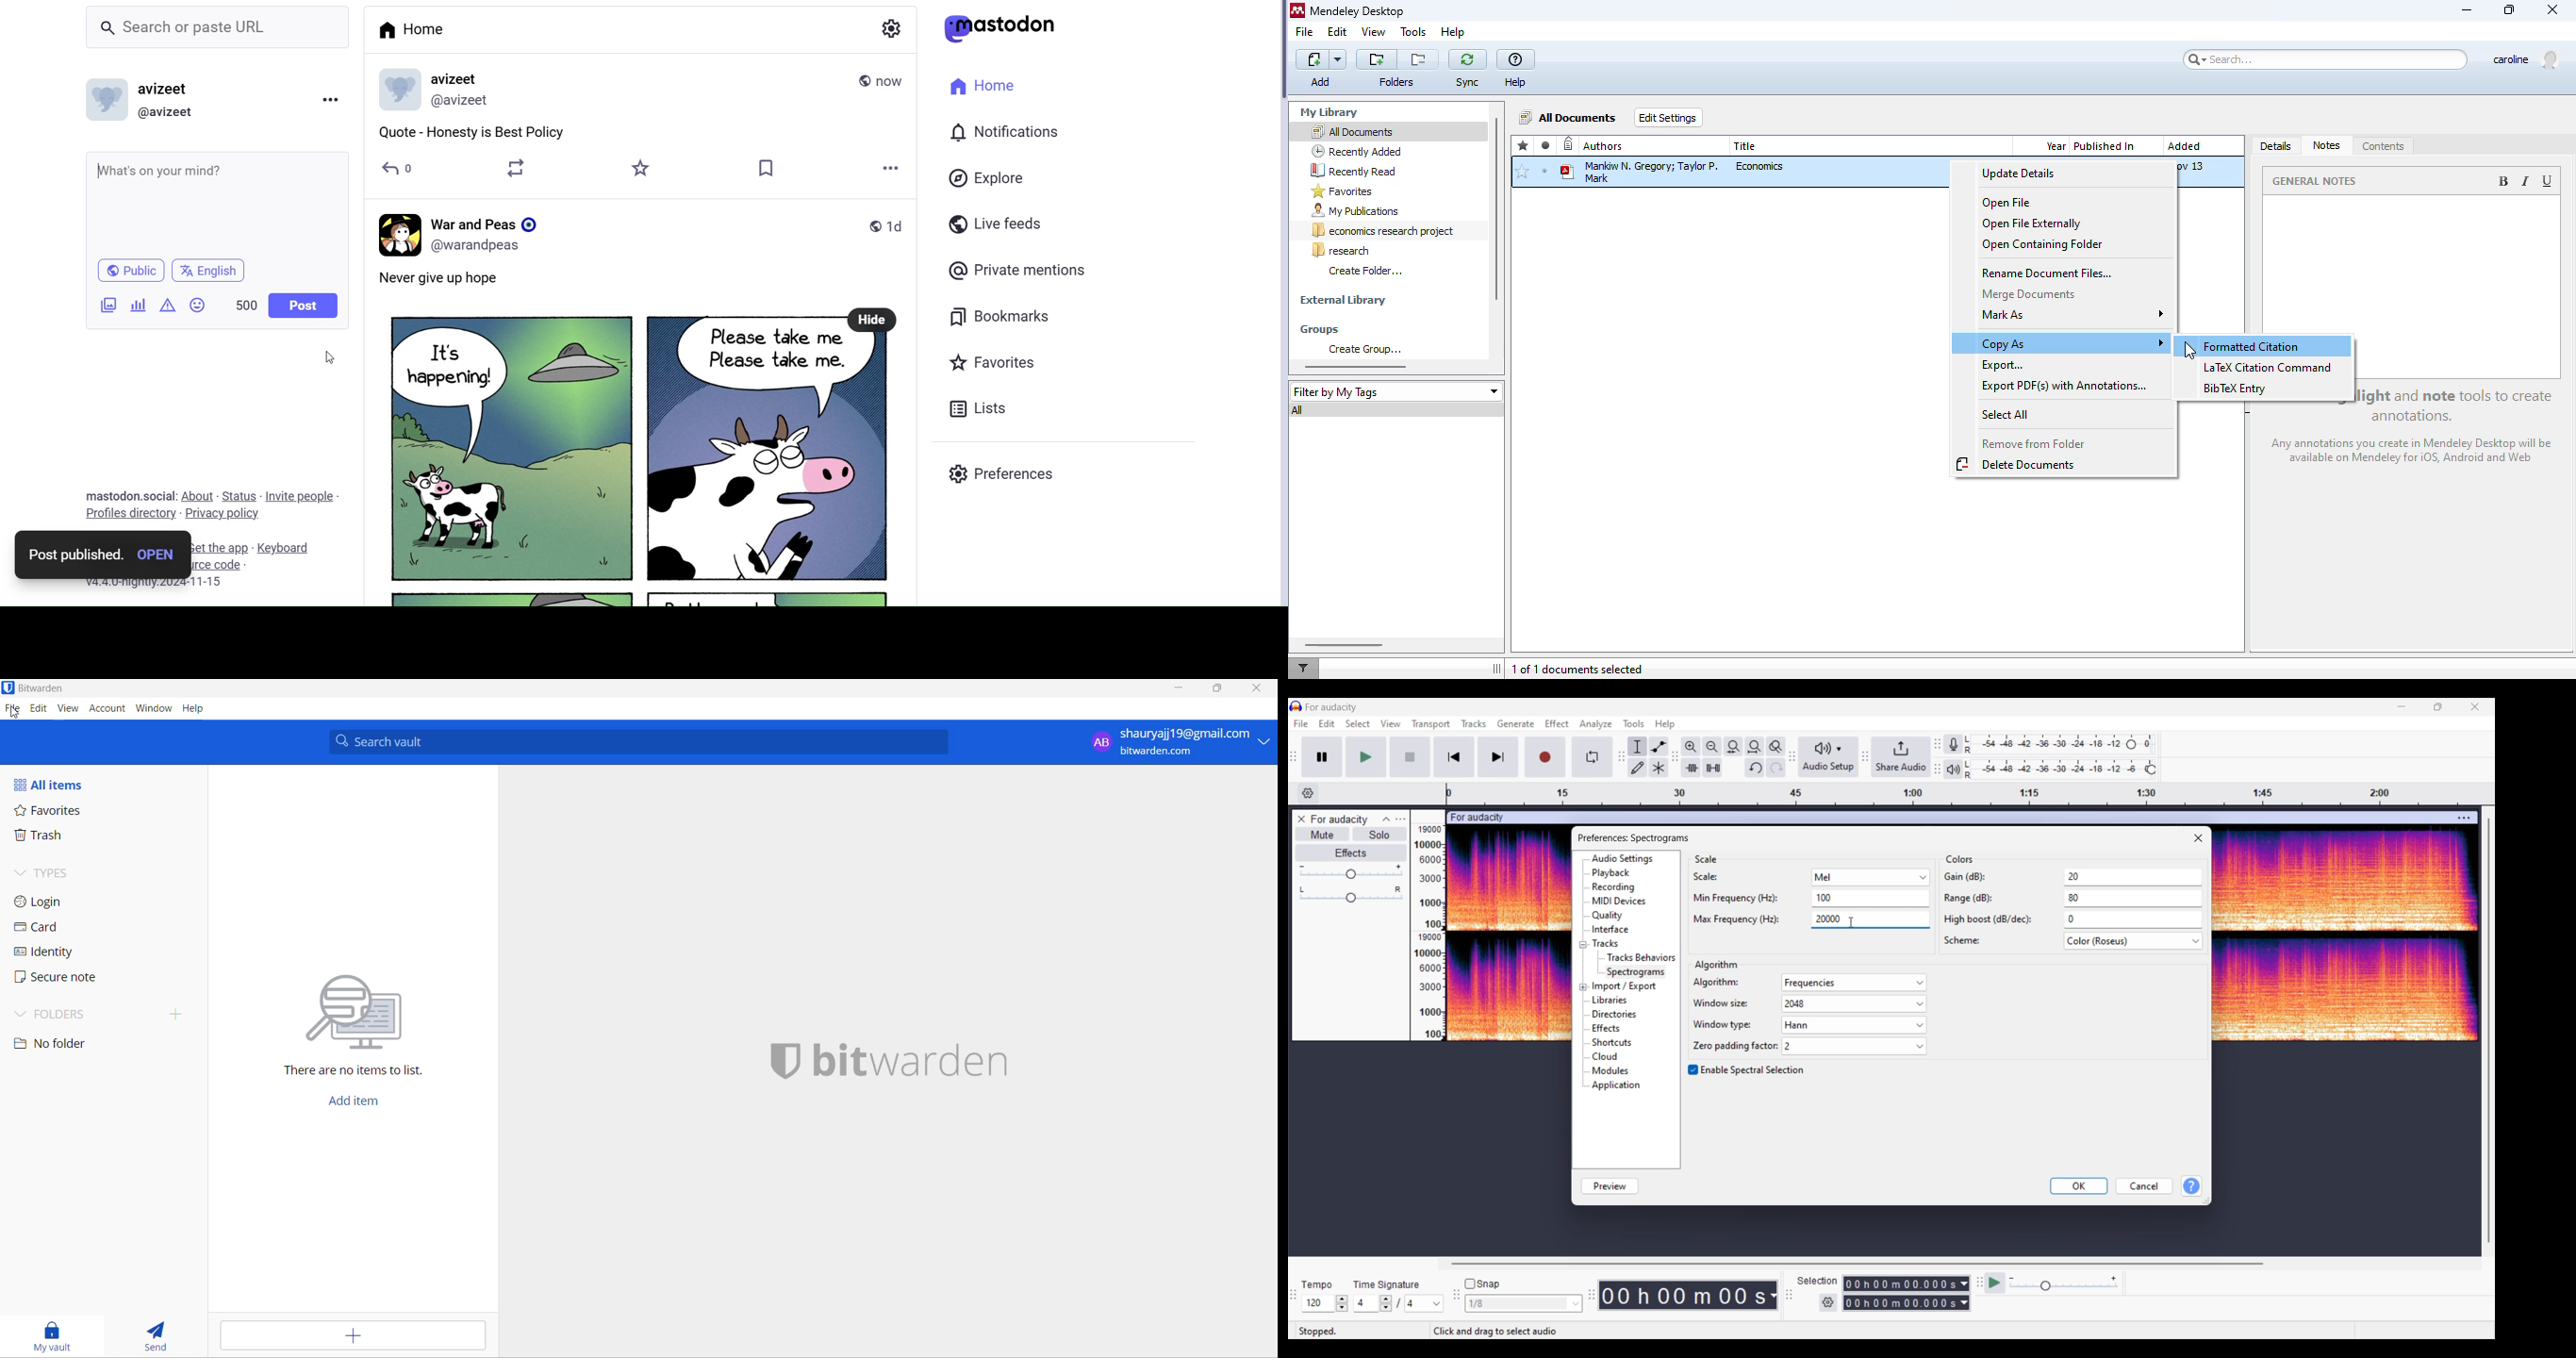 The image size is (2576, 1372). What do you see at coordinates (2502, 181) in the screenshot?
I see `bold` at bounding box center [2502, 181].